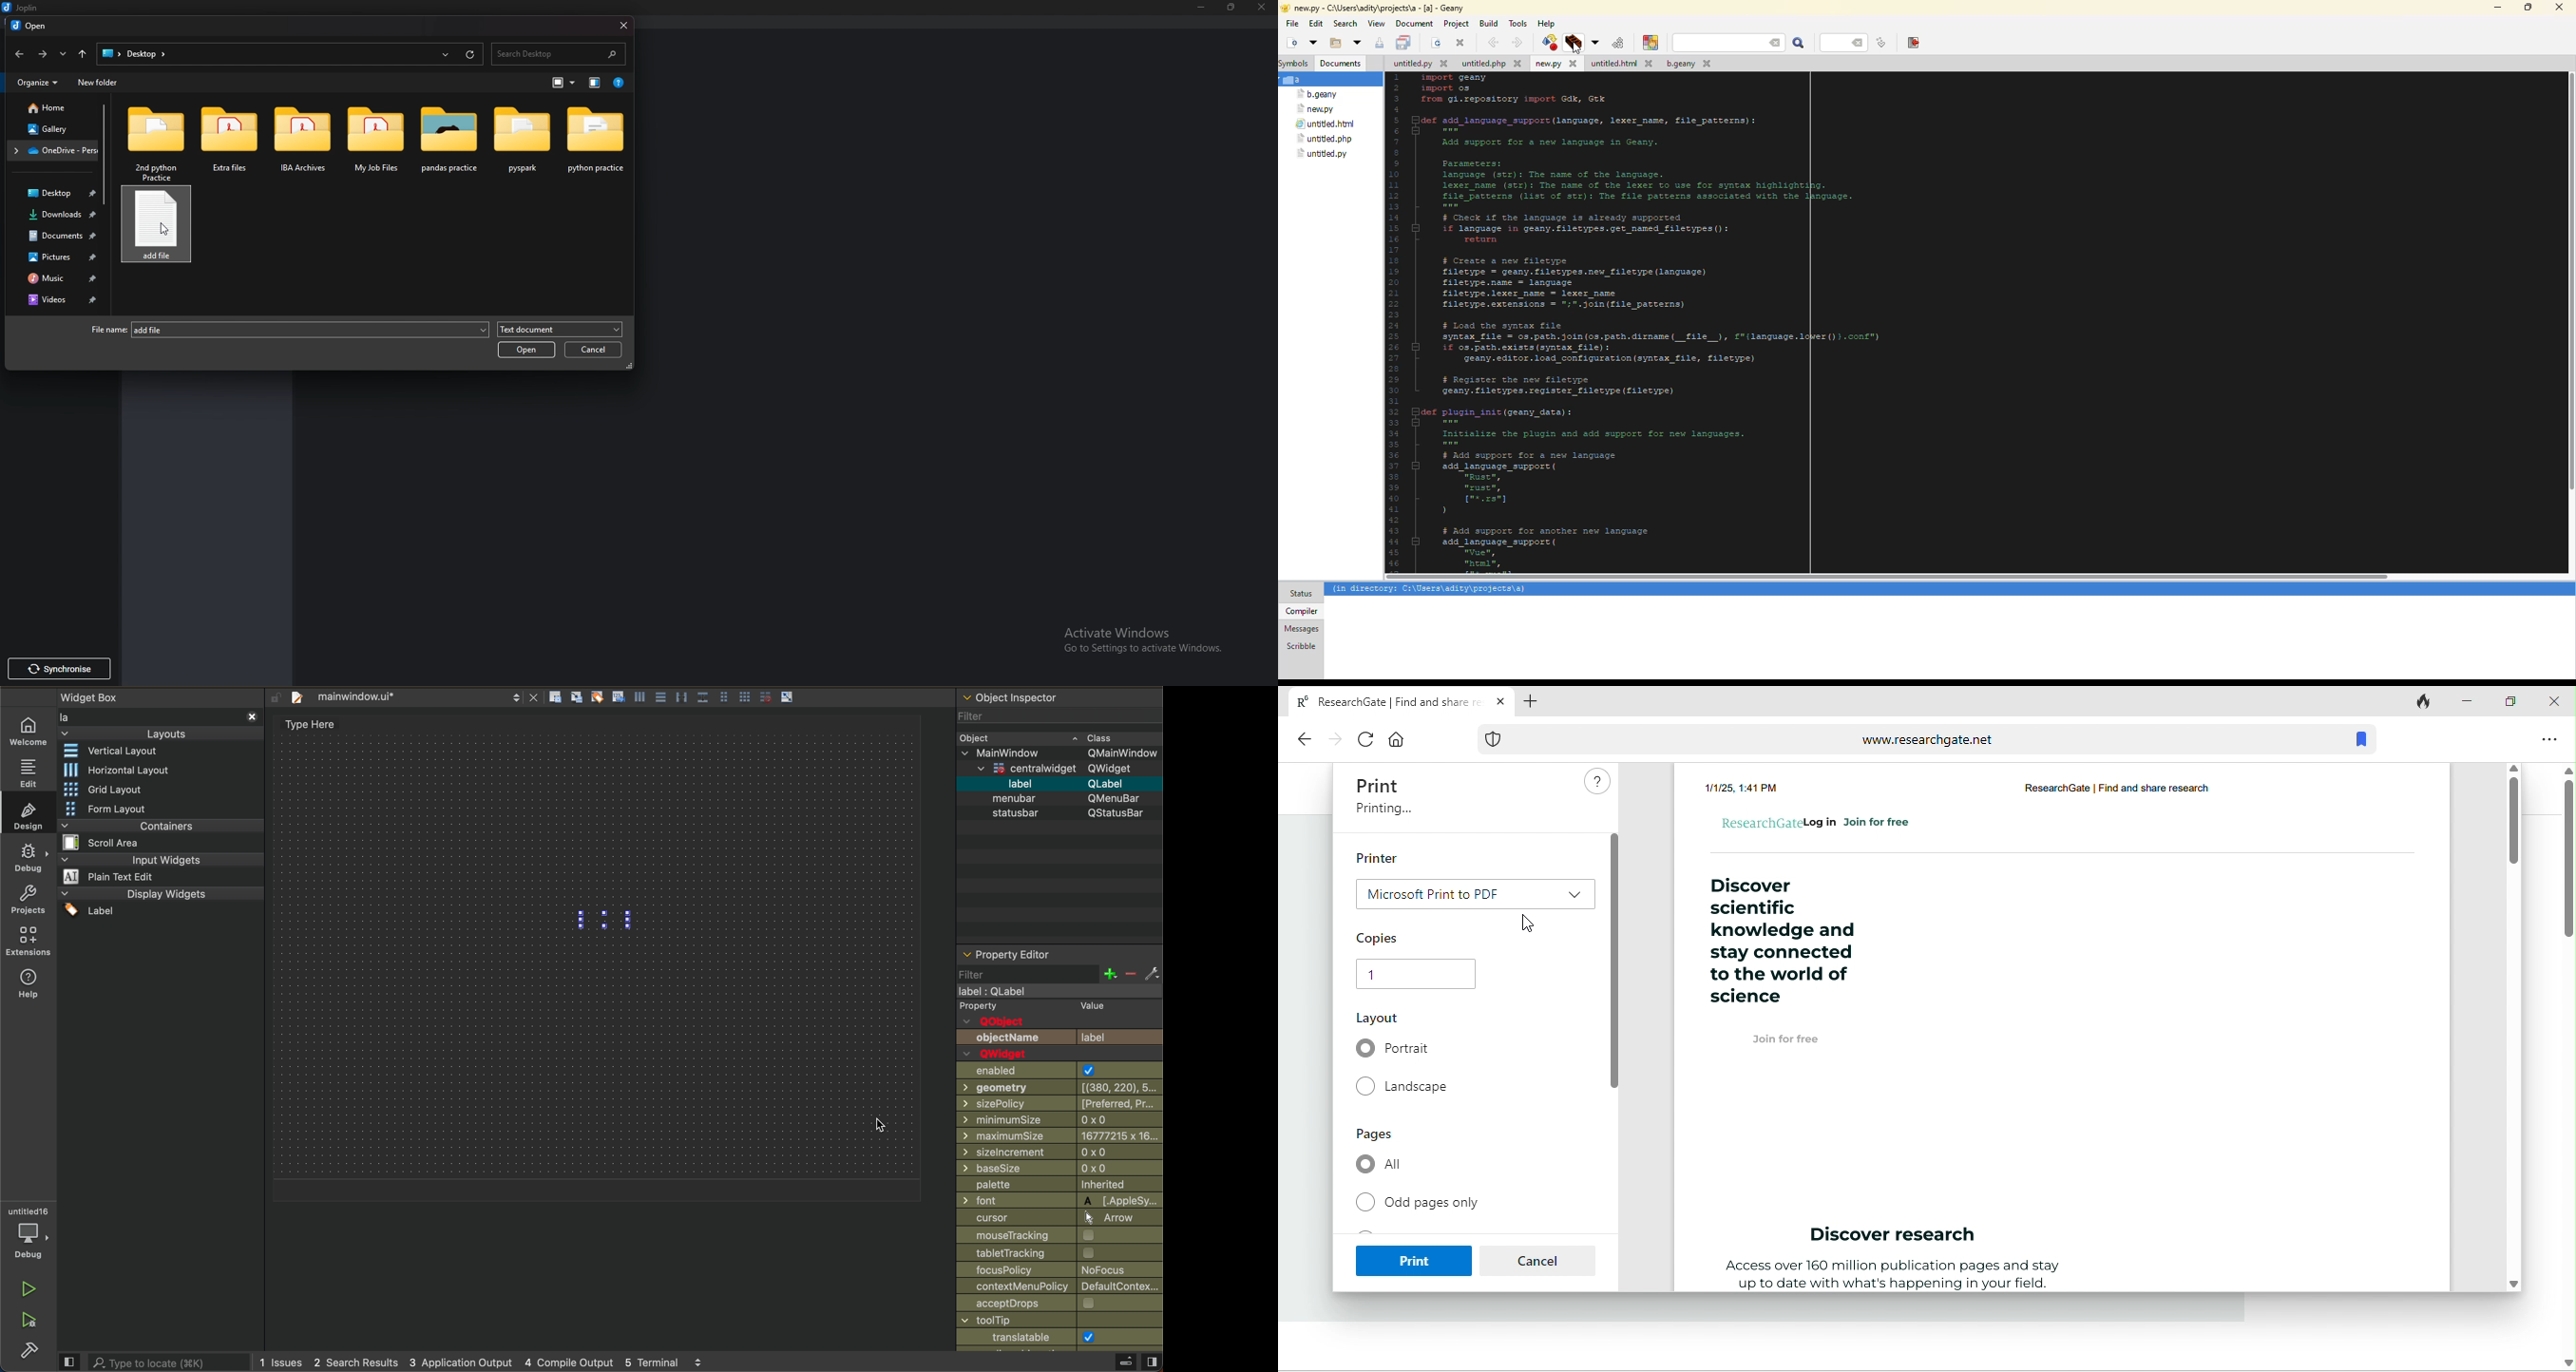  What do you see at coordinates (2563, 1354) in the screenshot?
I see `down` at bounding box center [2563, 1354].